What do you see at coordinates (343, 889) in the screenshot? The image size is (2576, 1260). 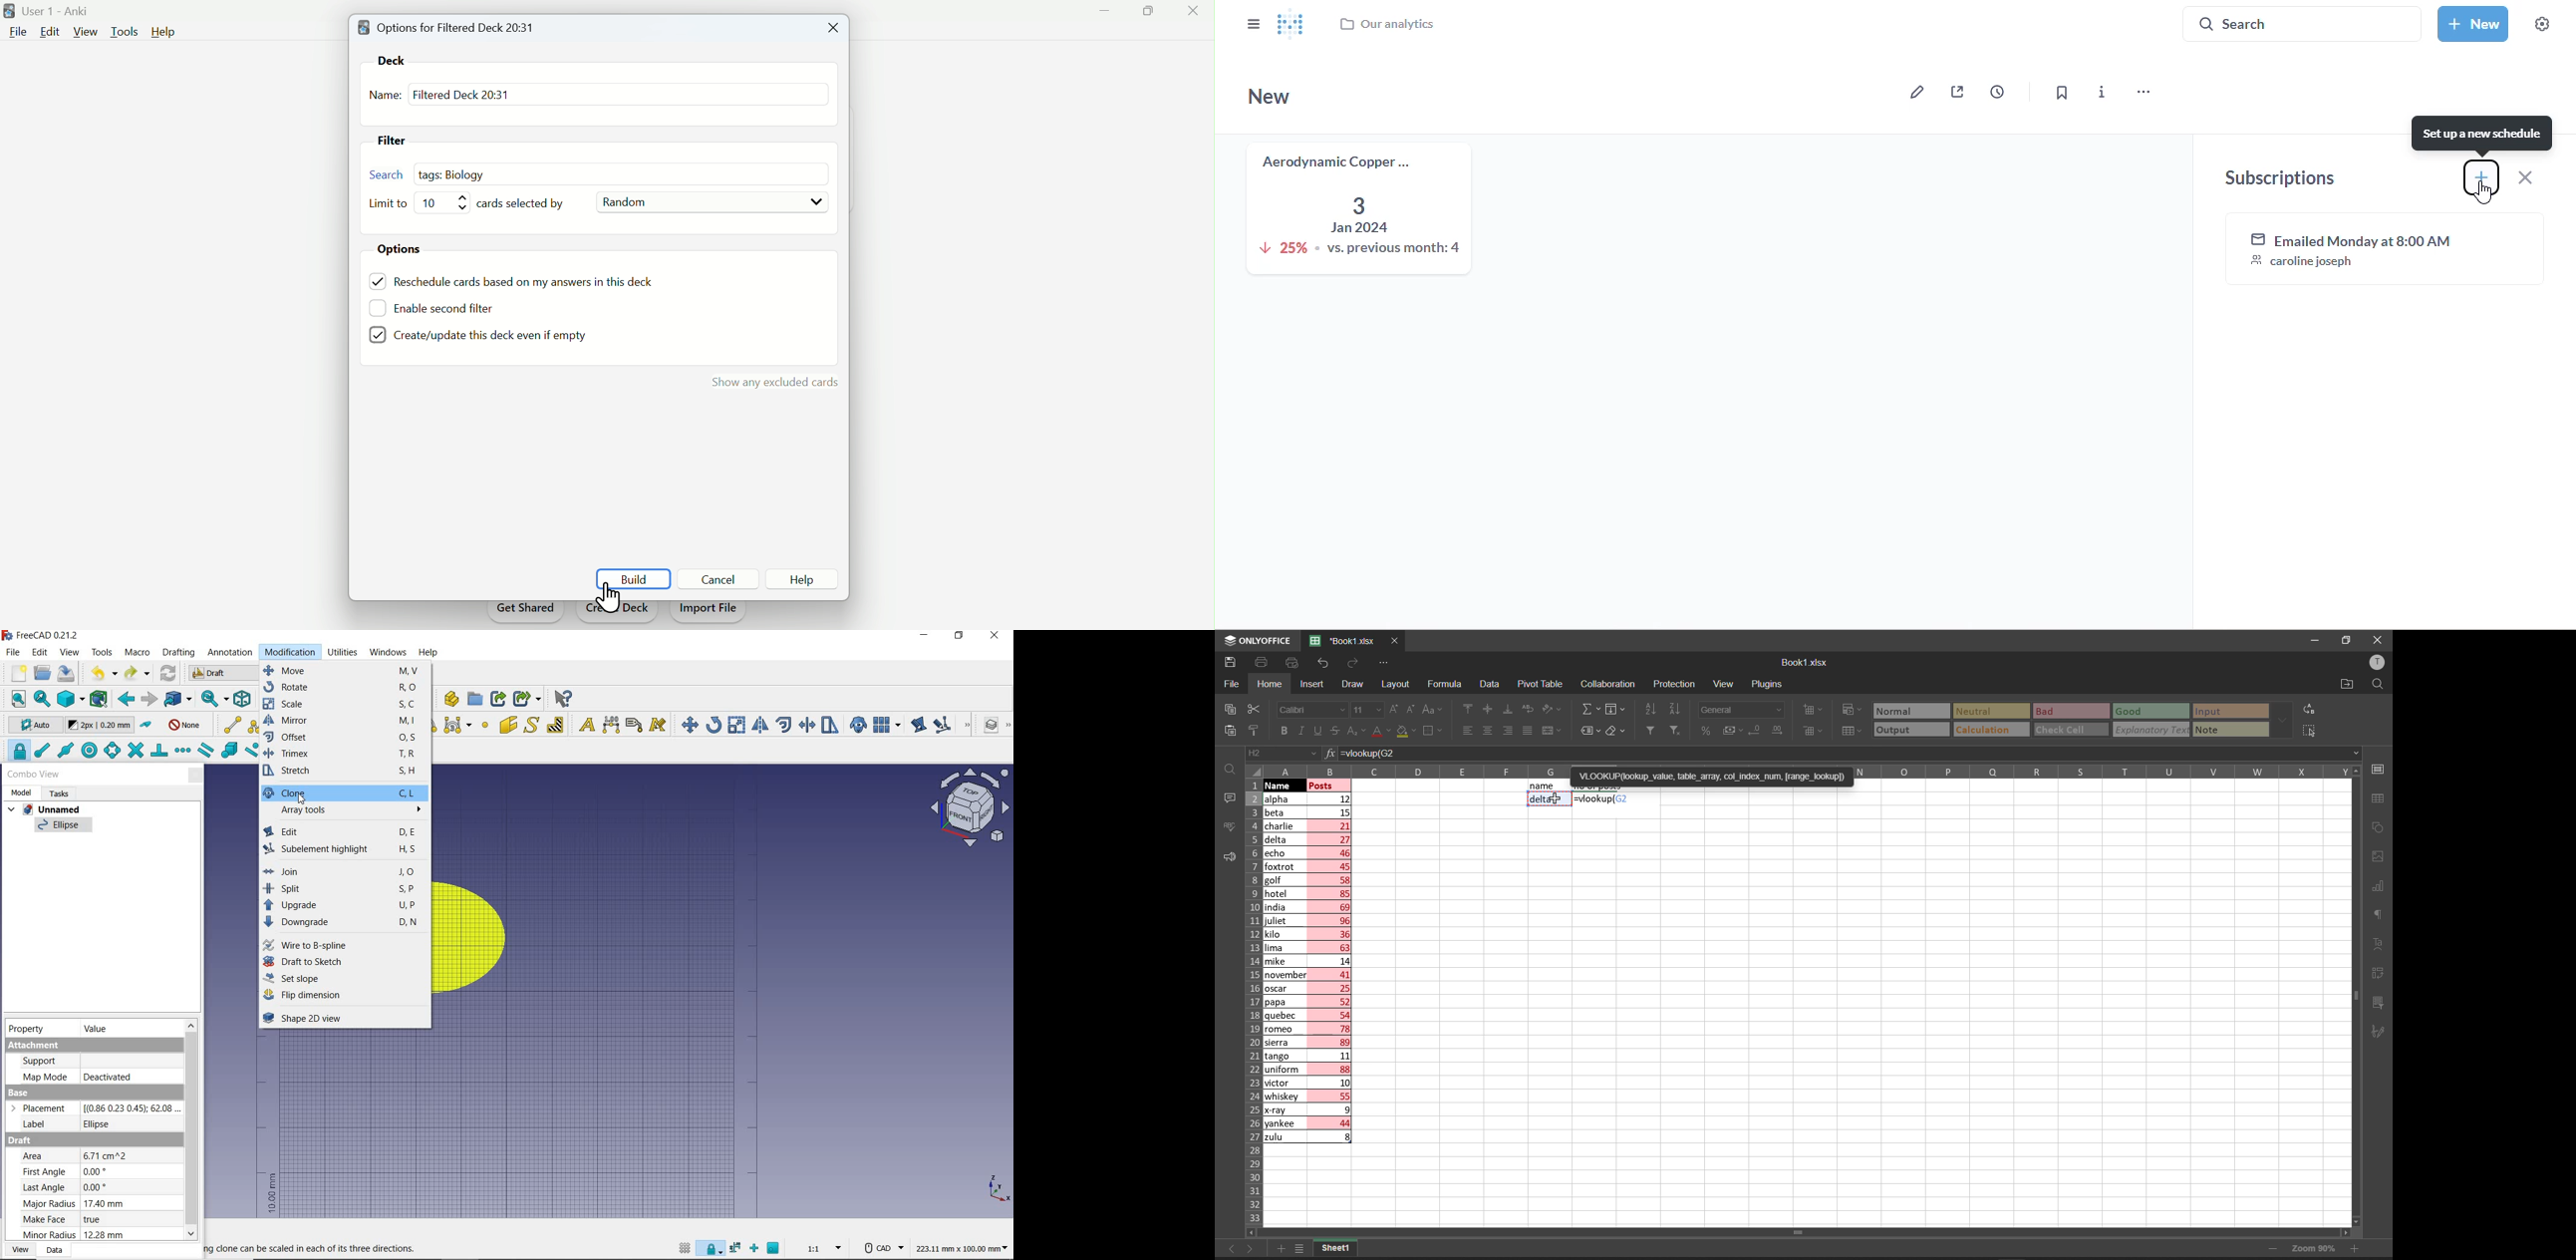 I see `split` at bounding box center [343, 889].